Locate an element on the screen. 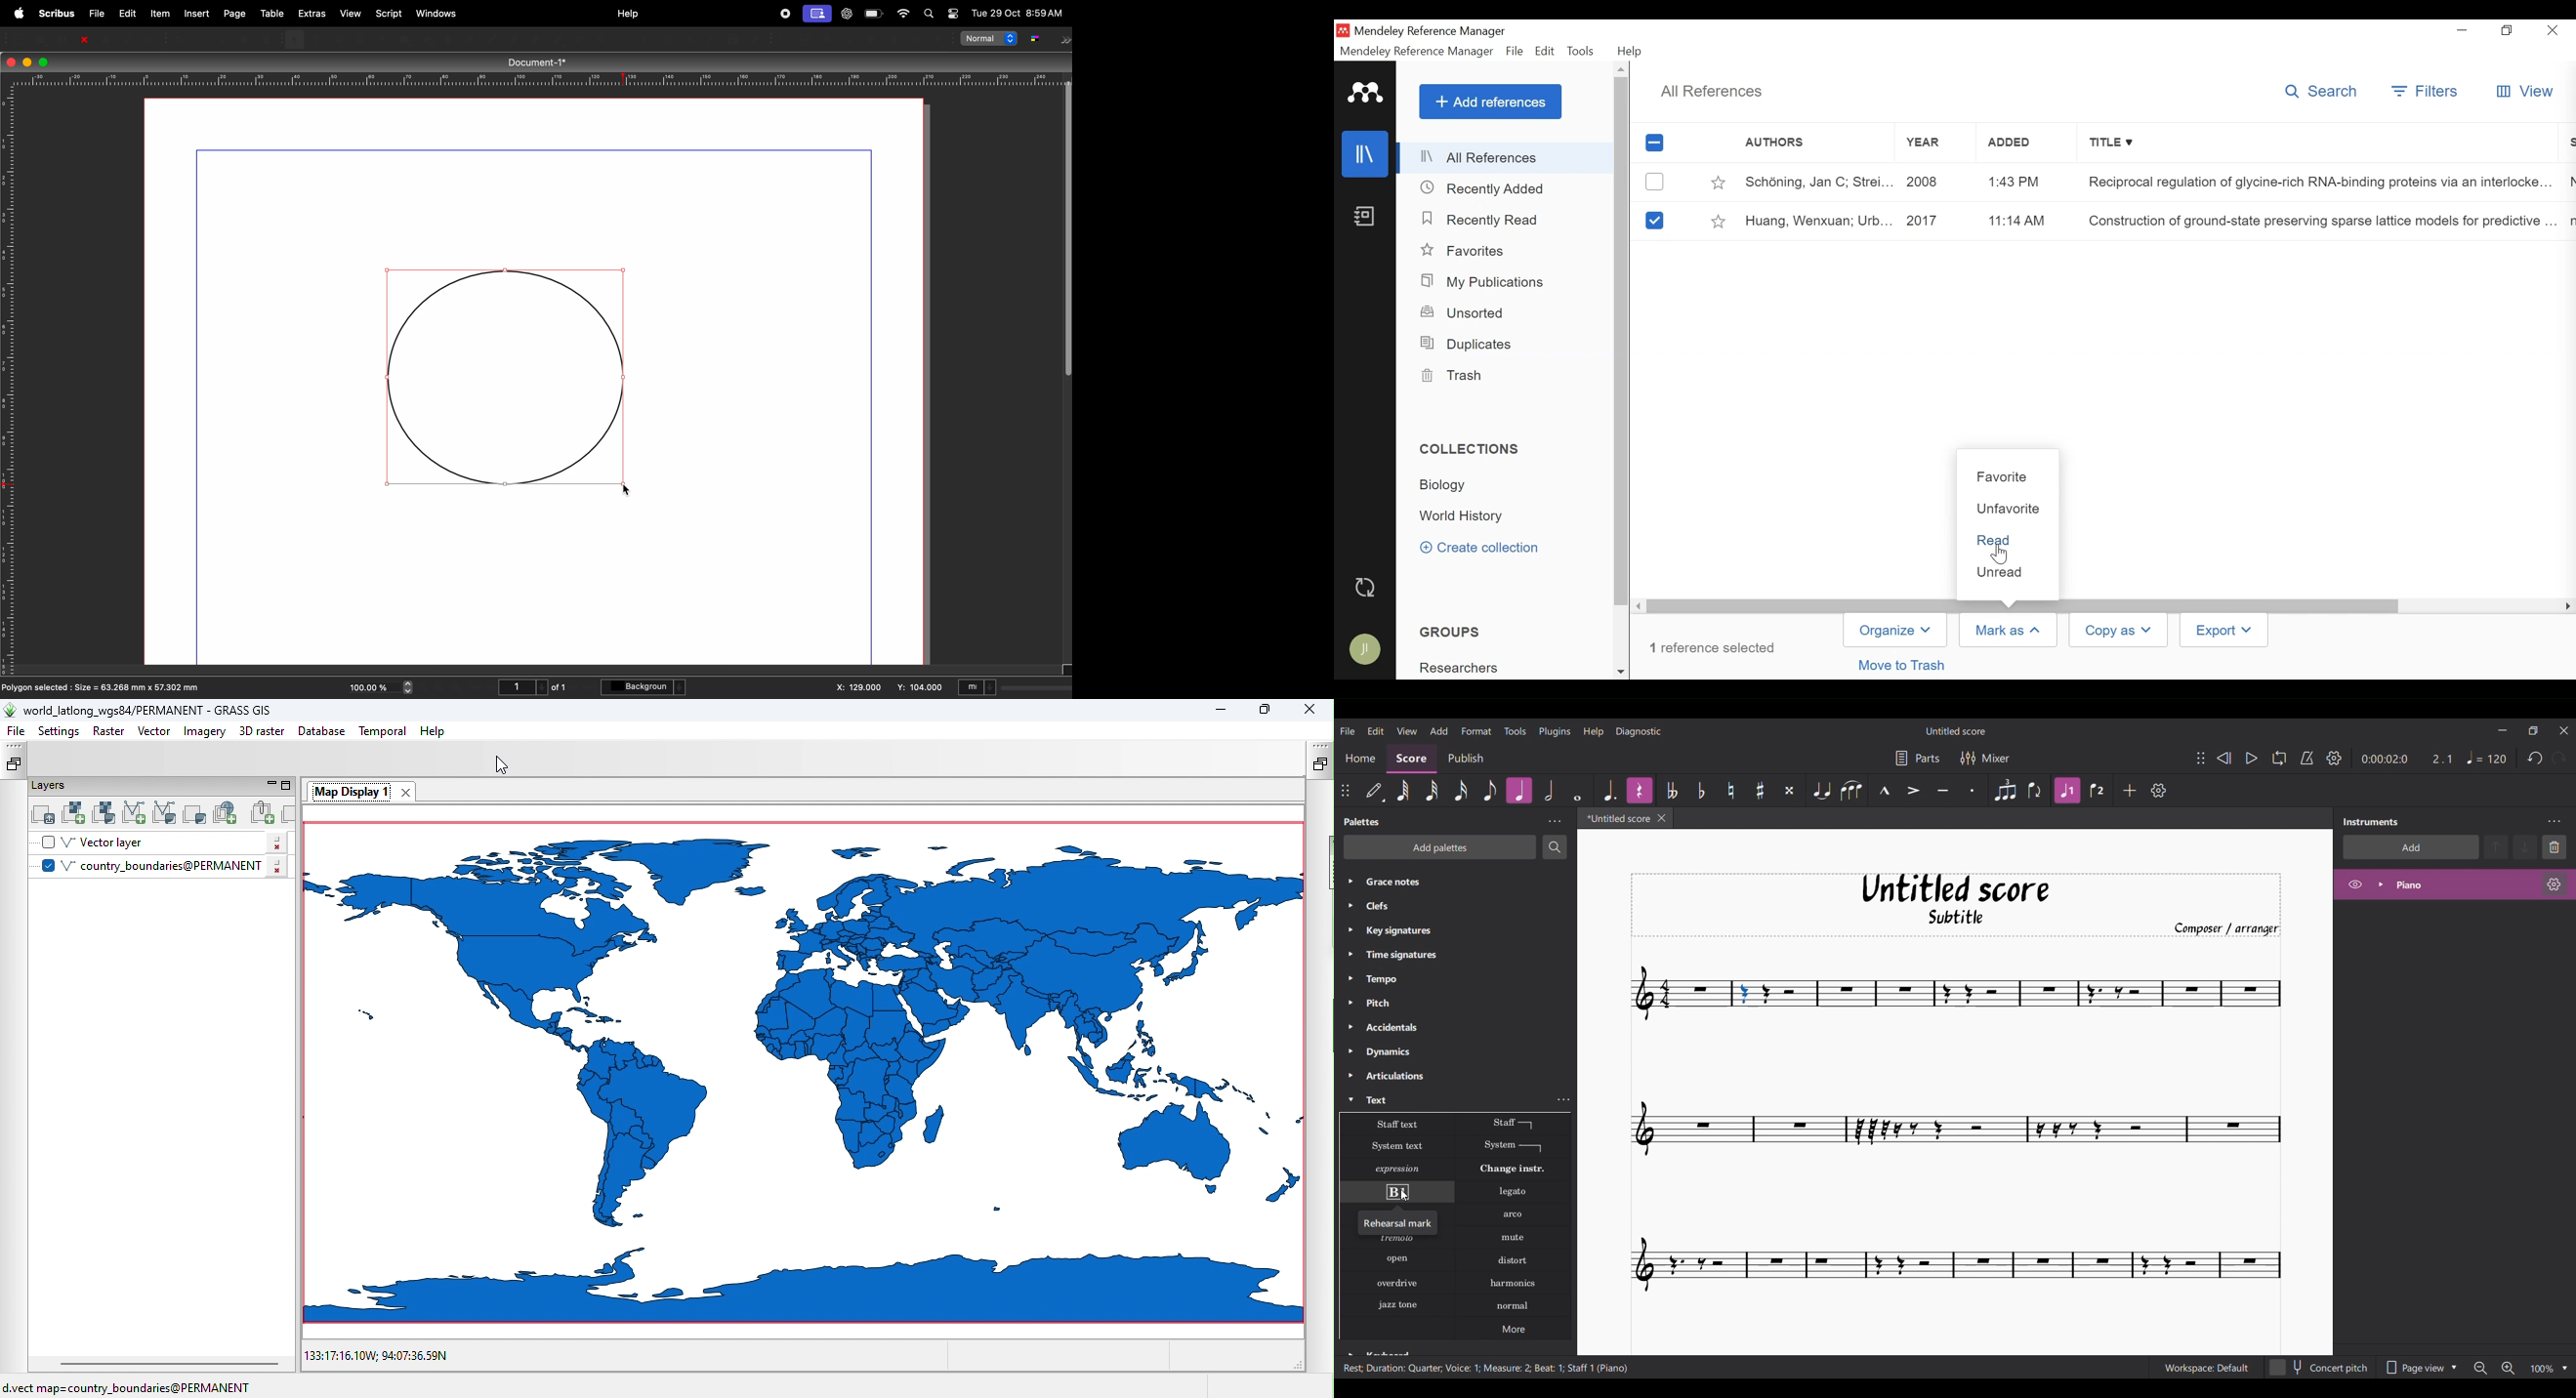 The height and width of the screenshot is (1400, 2576). Render frame is located at coordinates (359, 38).